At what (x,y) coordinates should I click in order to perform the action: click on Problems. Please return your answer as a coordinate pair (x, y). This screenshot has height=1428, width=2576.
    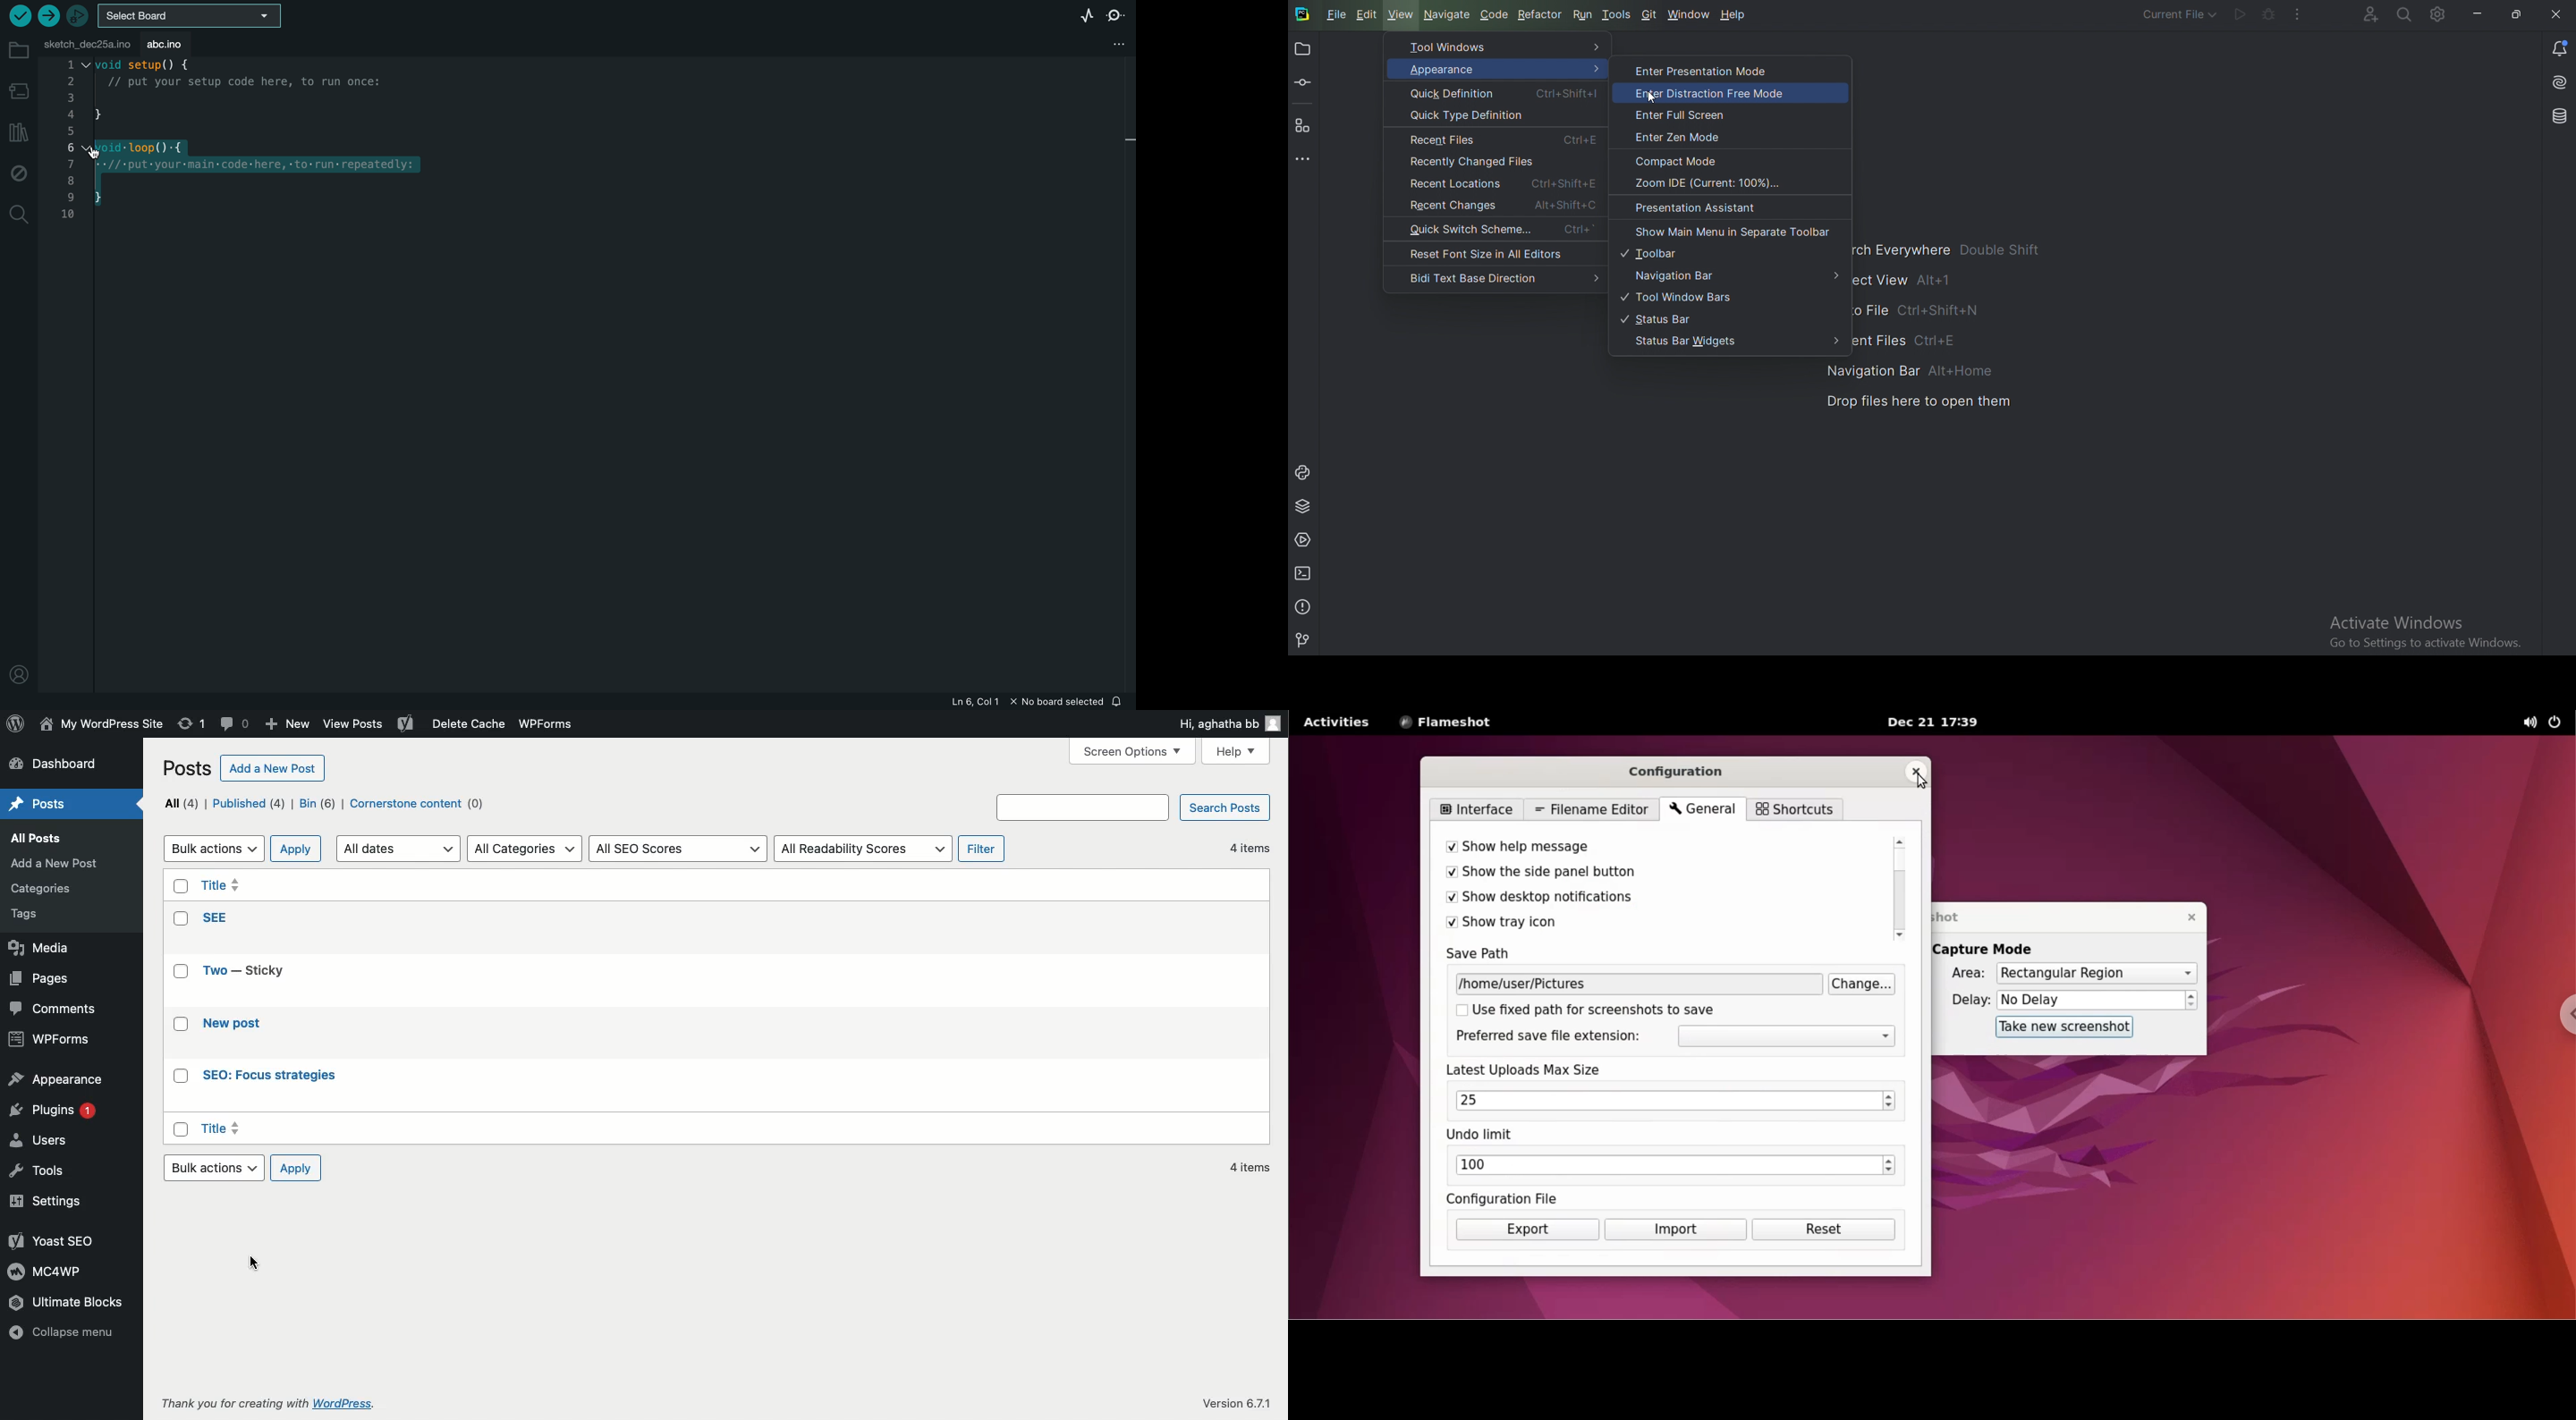
    Looking at the image, I should click on (1303, 607).